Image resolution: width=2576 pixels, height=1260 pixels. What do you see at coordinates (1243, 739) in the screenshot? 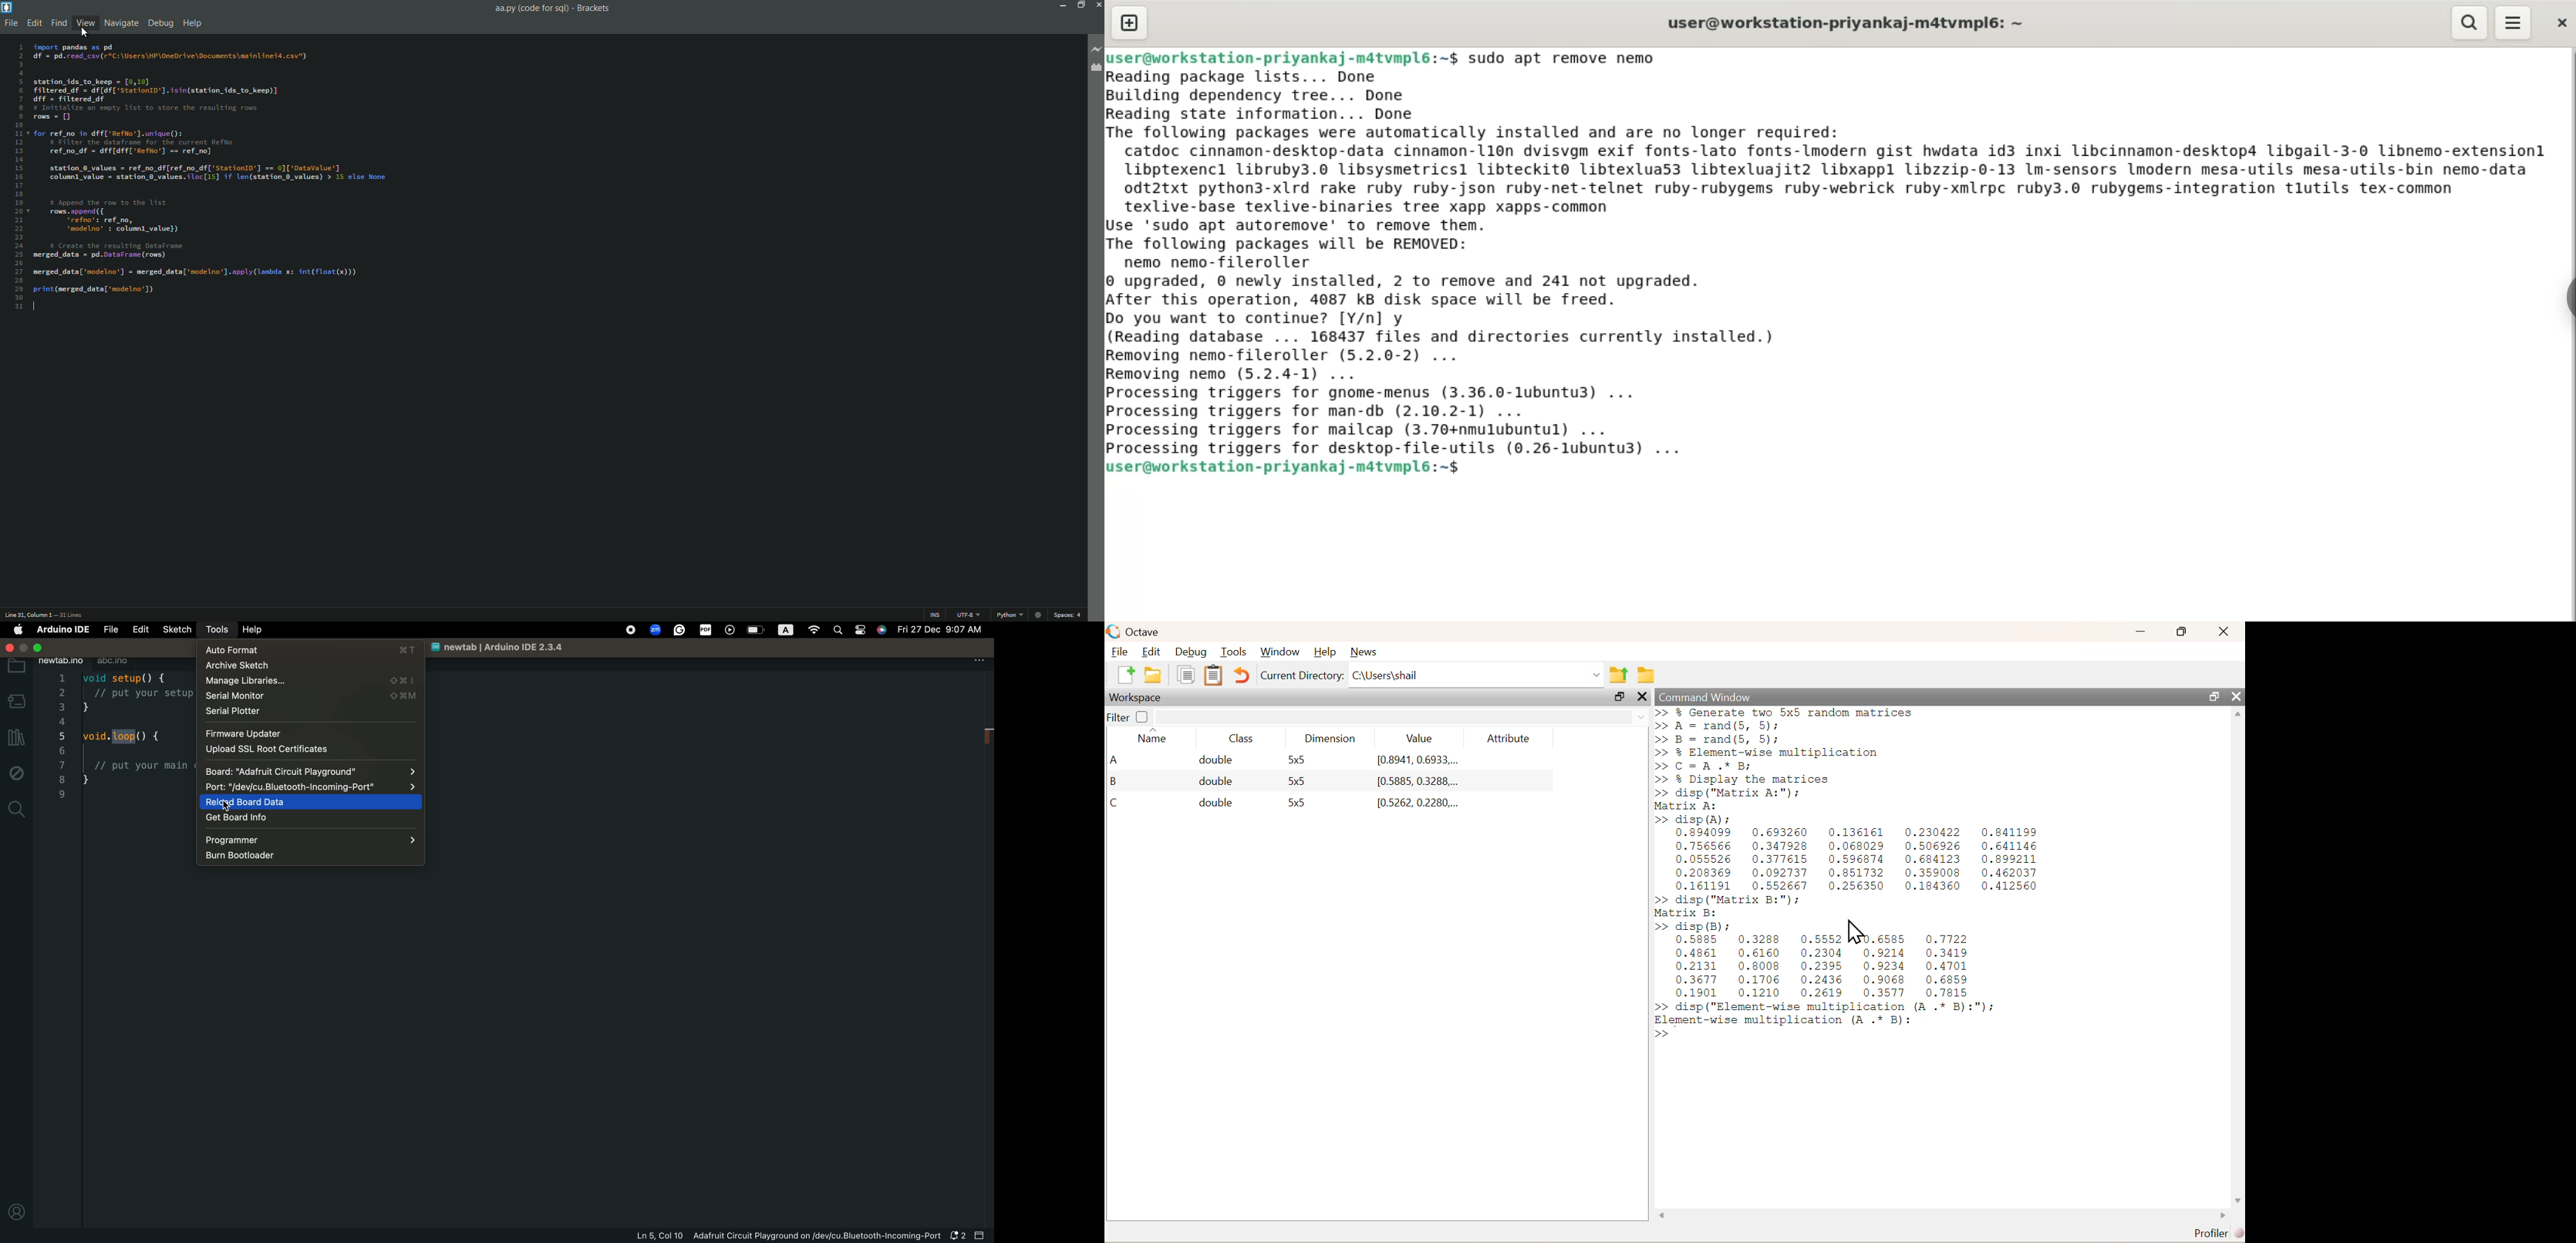
I see `Class` at bounding box center [1243, 739].